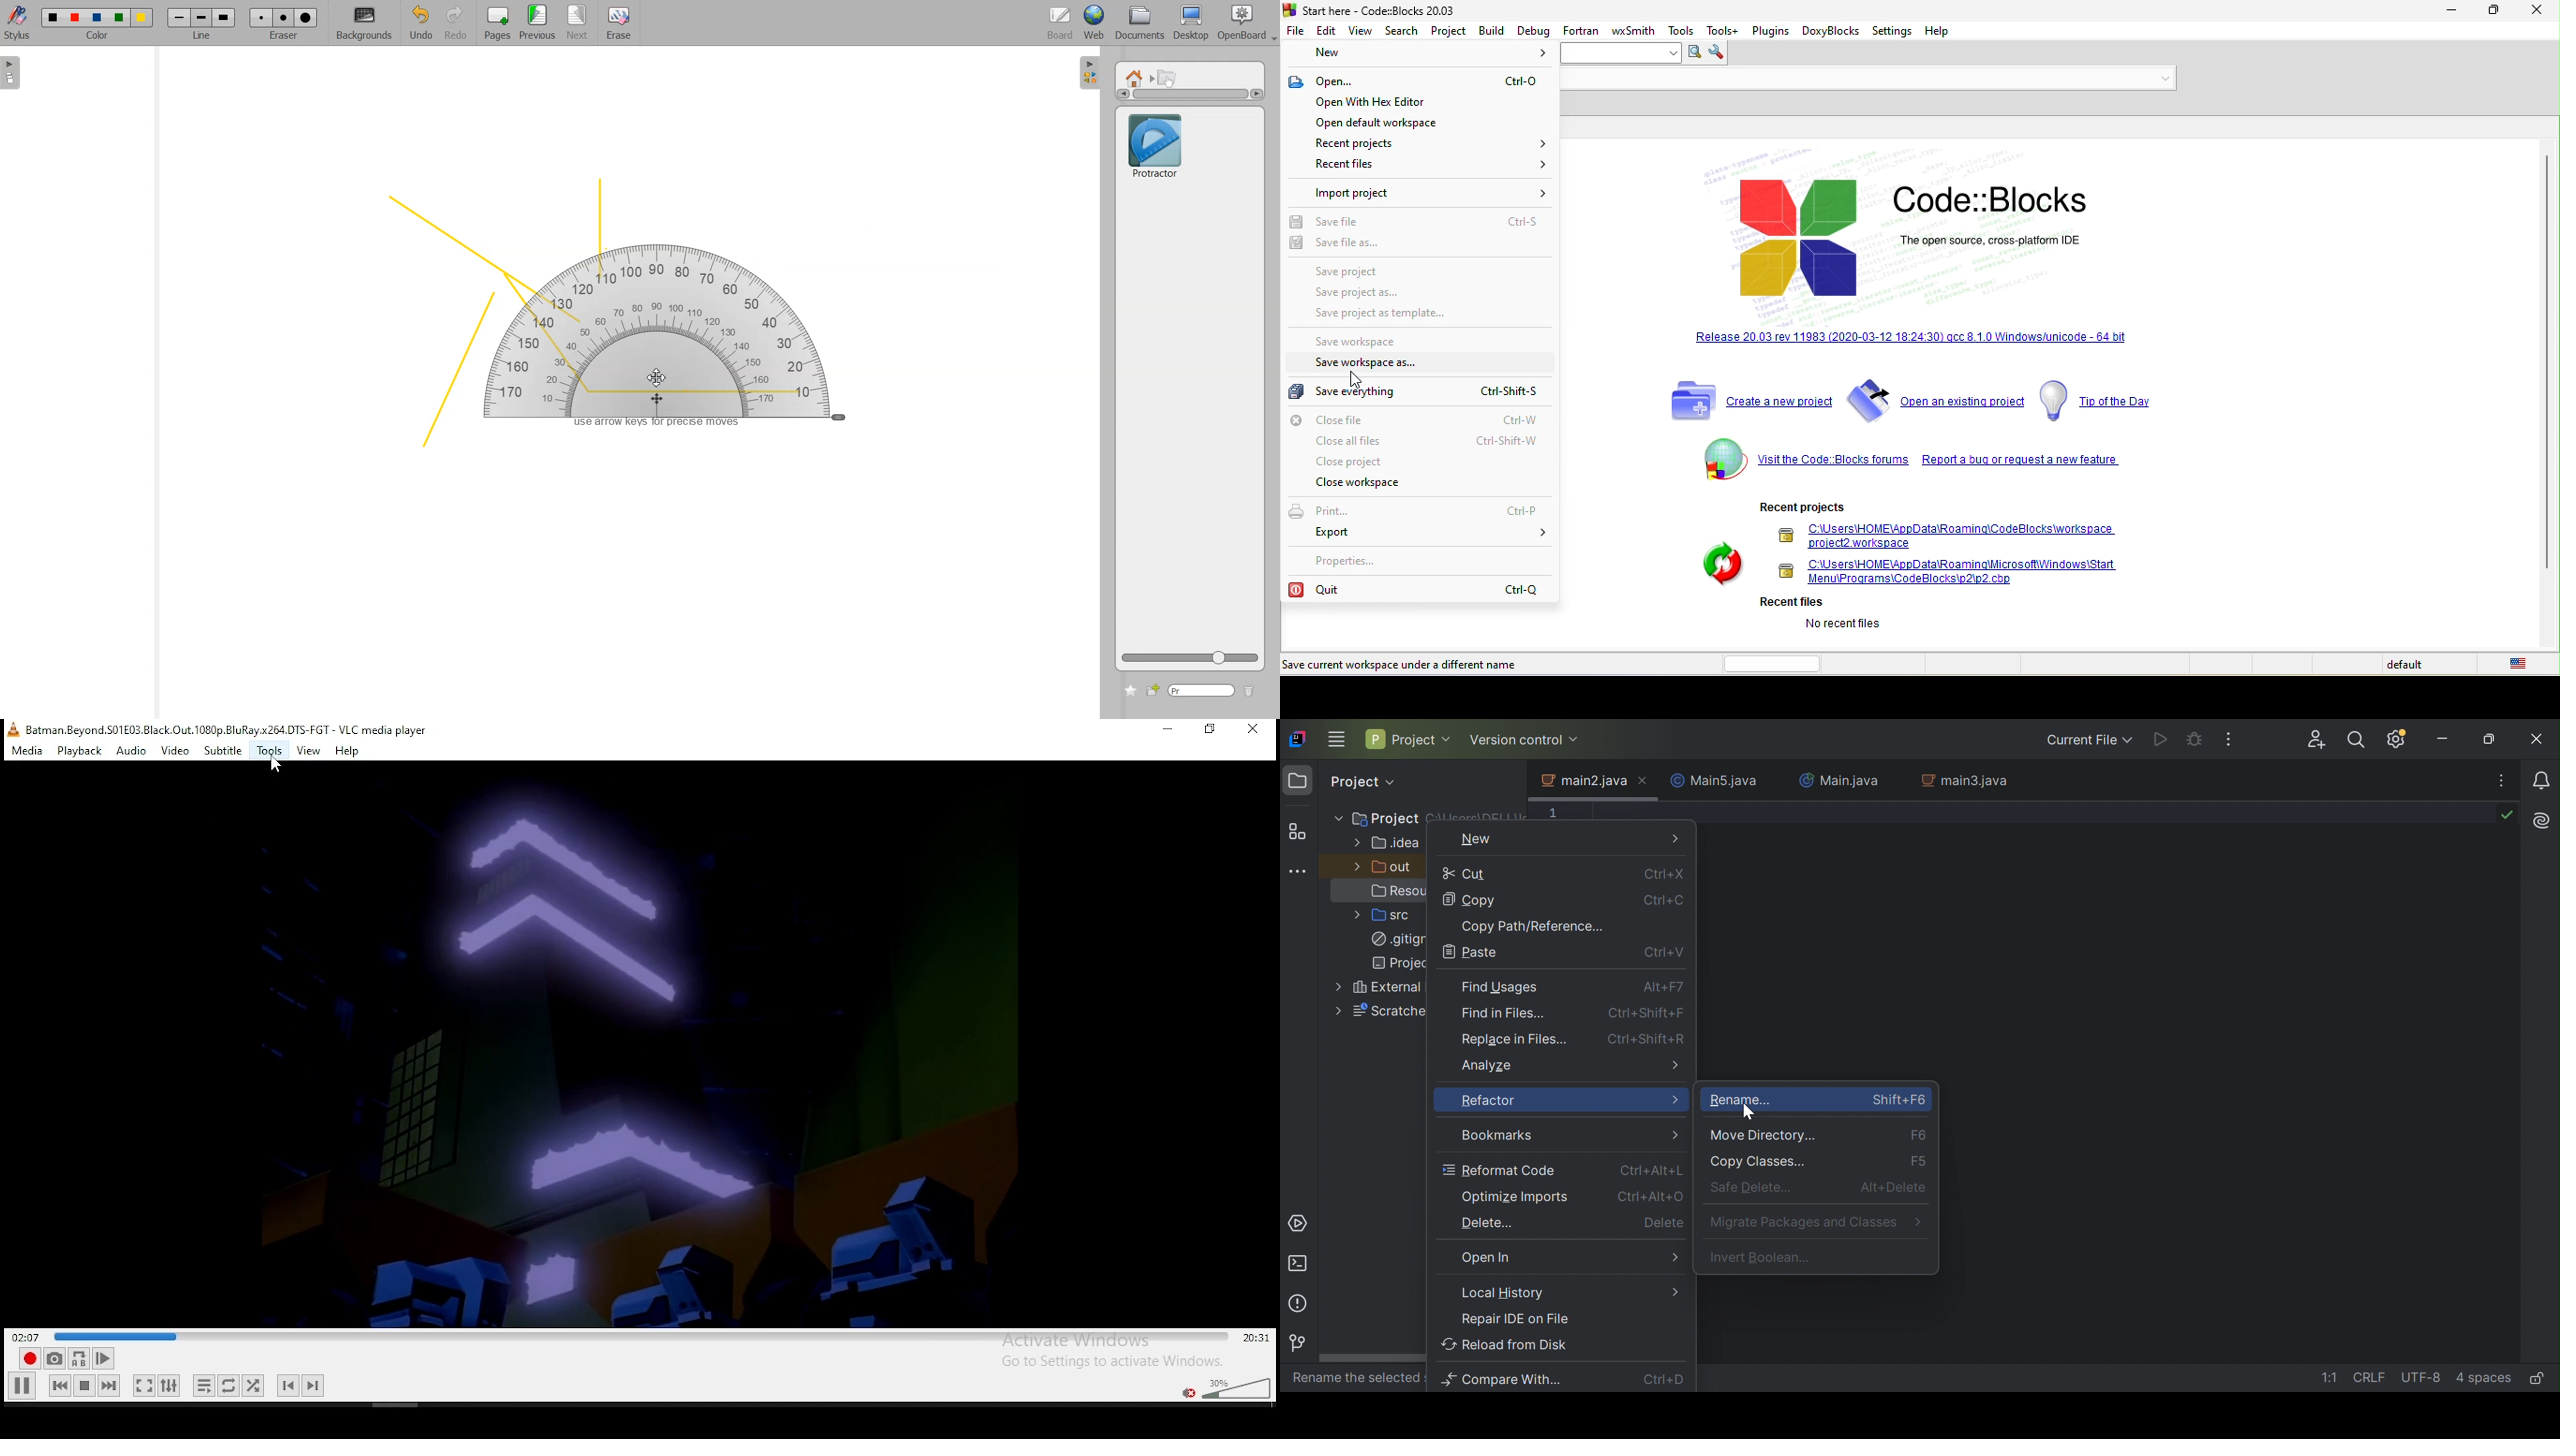 Image resolution: width=2576 pixels, height=1456 pixels. Describe the element at coordinates (1424, 142) in the screenshot. I see `recent projects` at that location.